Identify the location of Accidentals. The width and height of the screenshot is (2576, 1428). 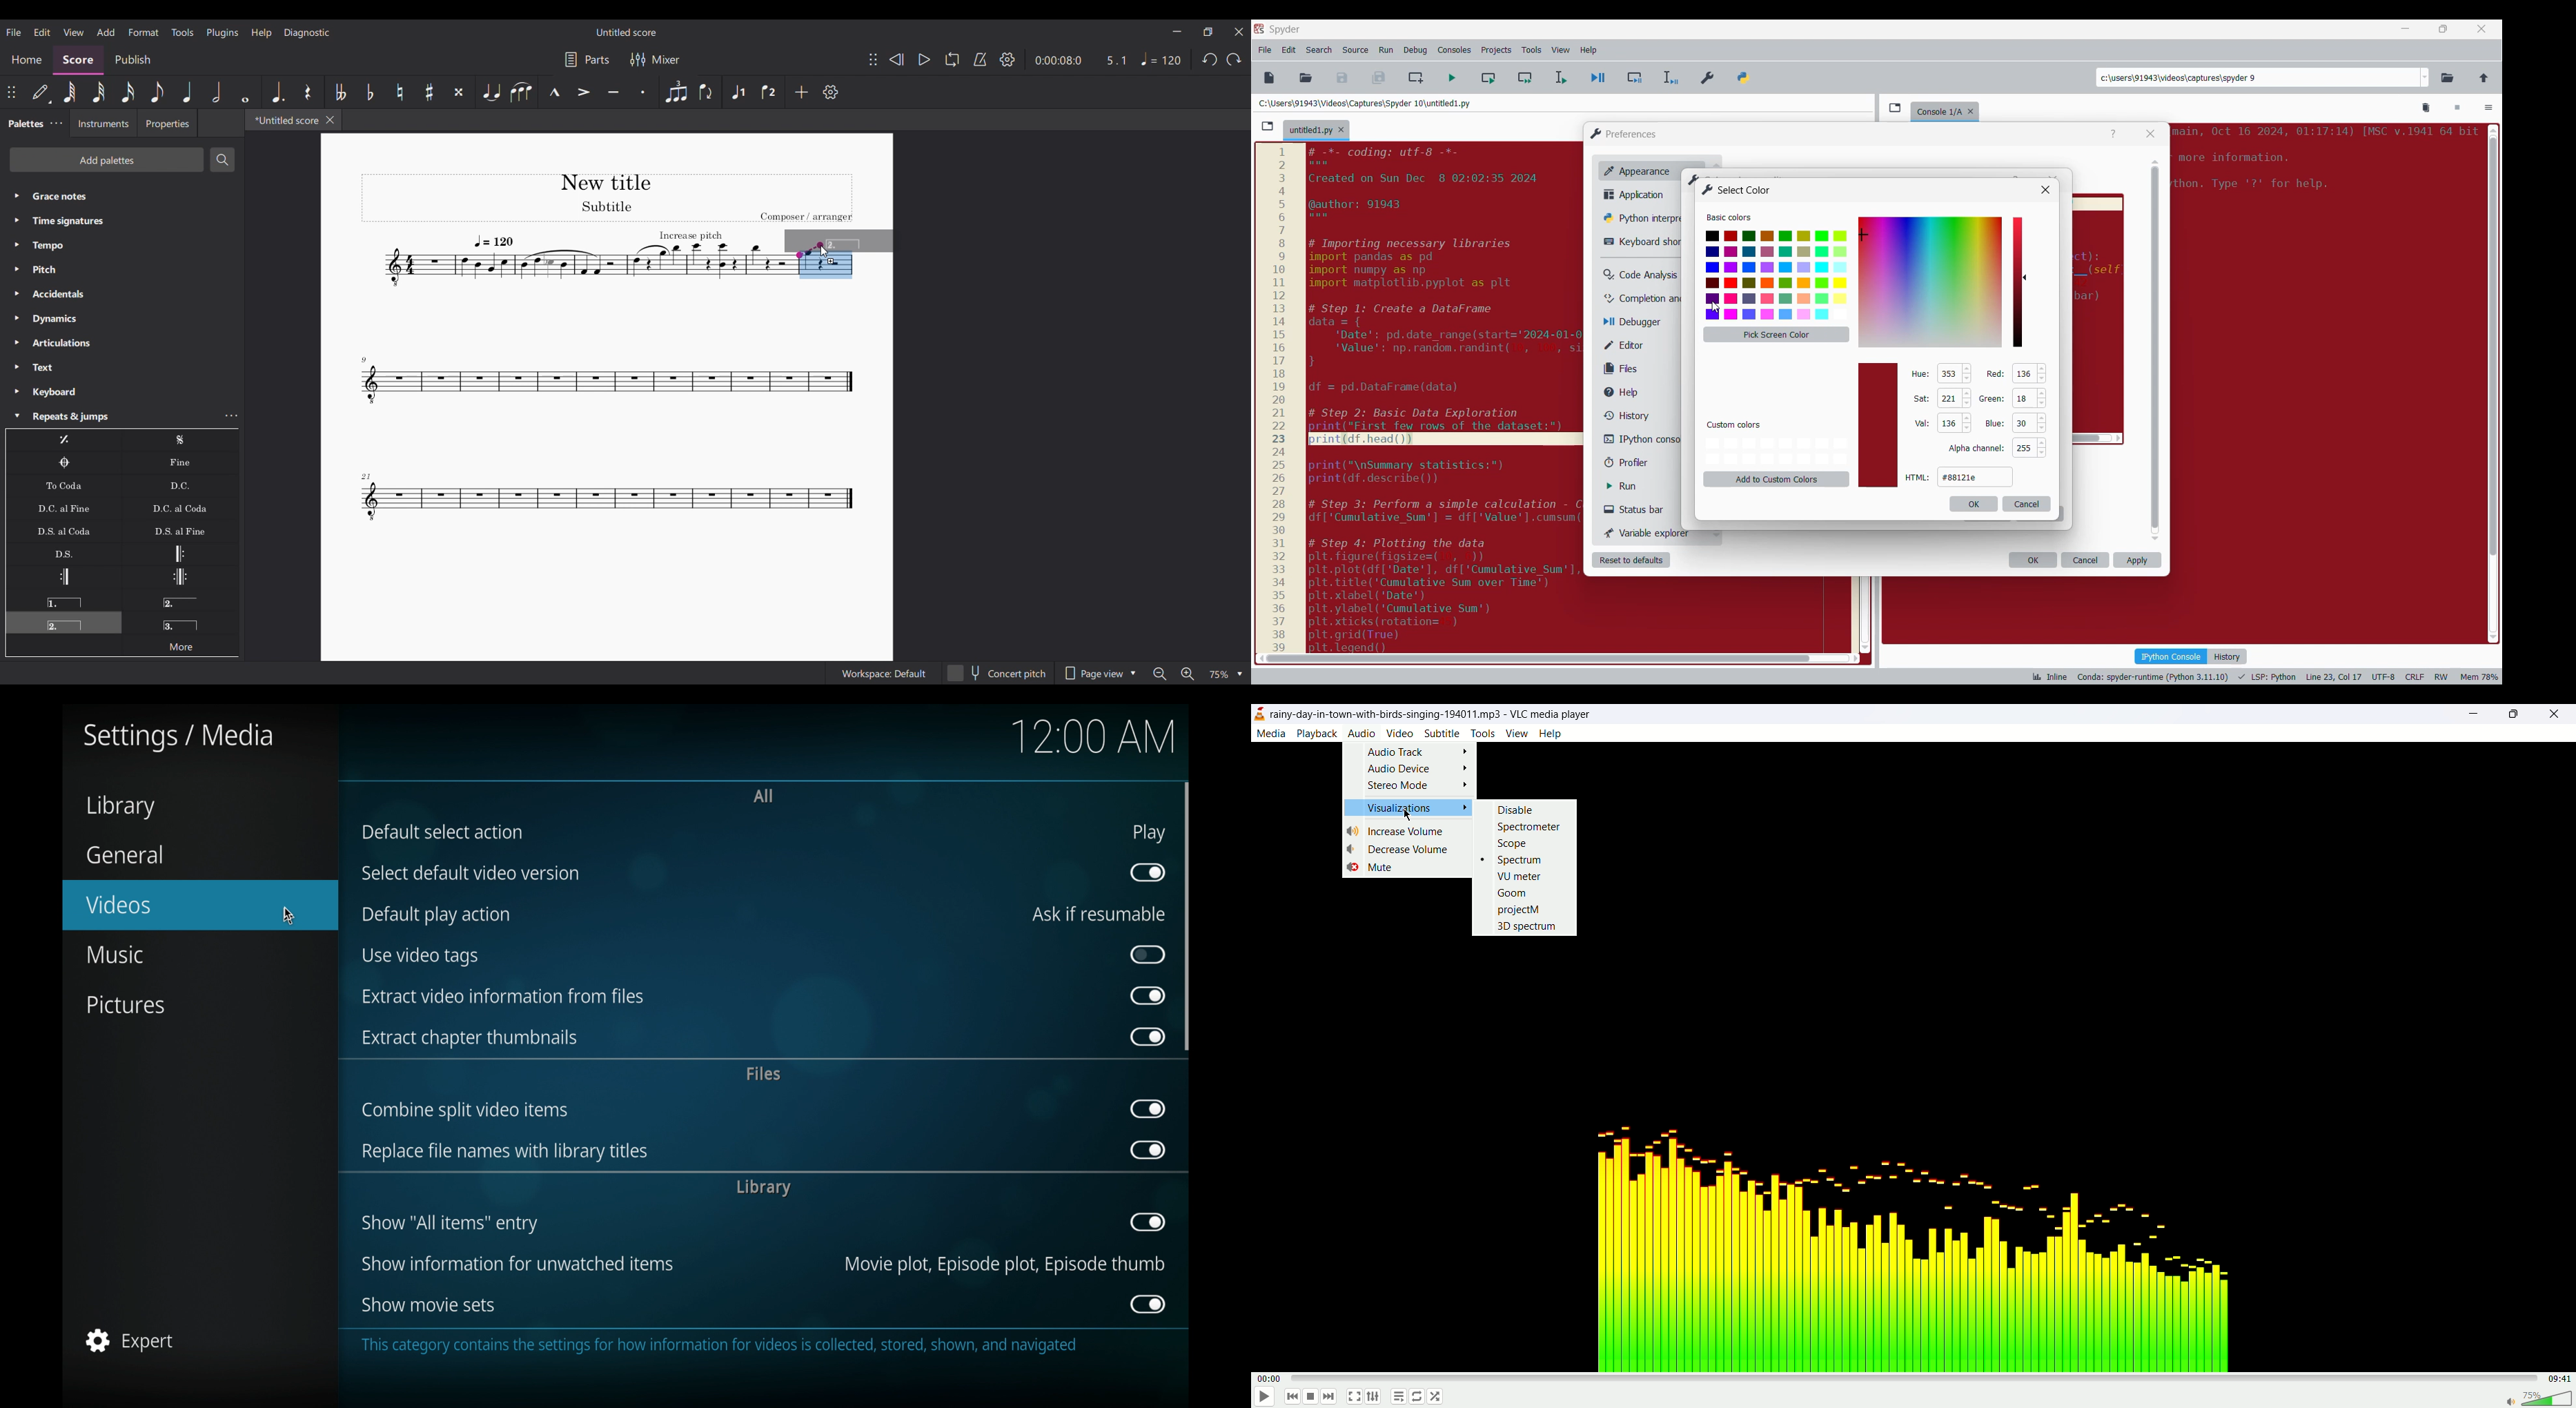
(122, 294).